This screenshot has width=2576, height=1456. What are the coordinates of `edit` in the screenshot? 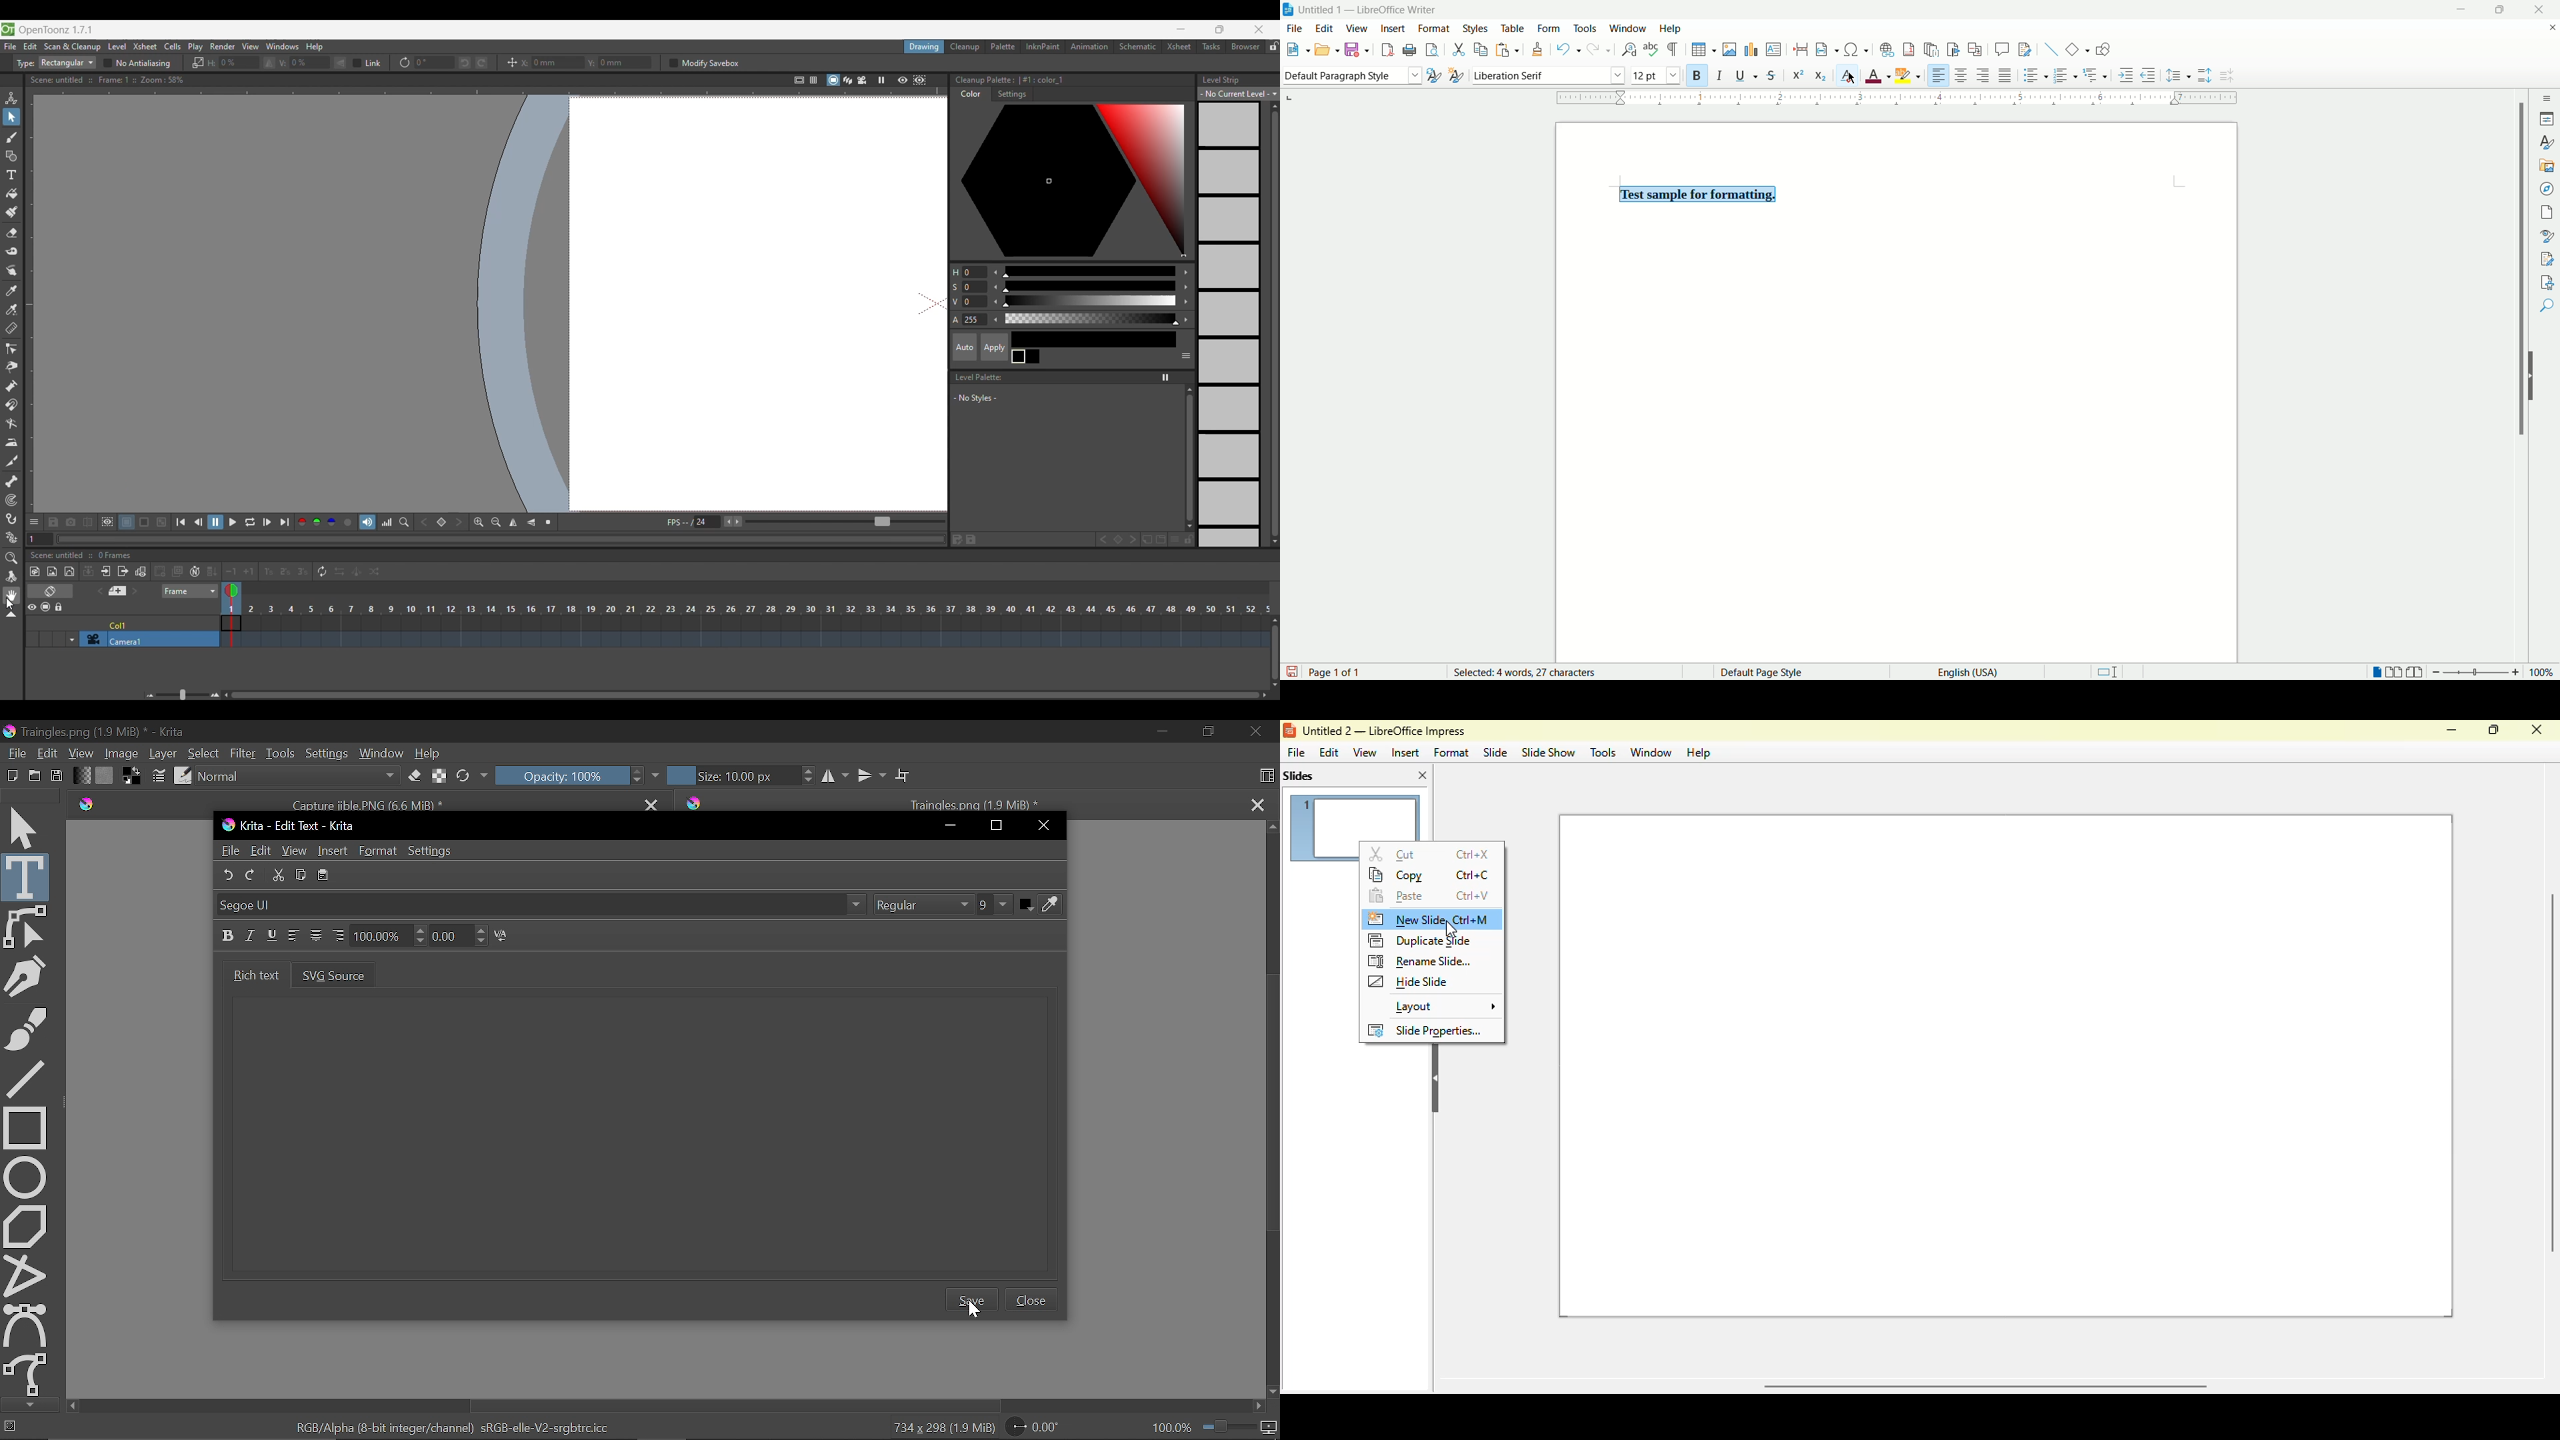 It's located at (1322, 29).